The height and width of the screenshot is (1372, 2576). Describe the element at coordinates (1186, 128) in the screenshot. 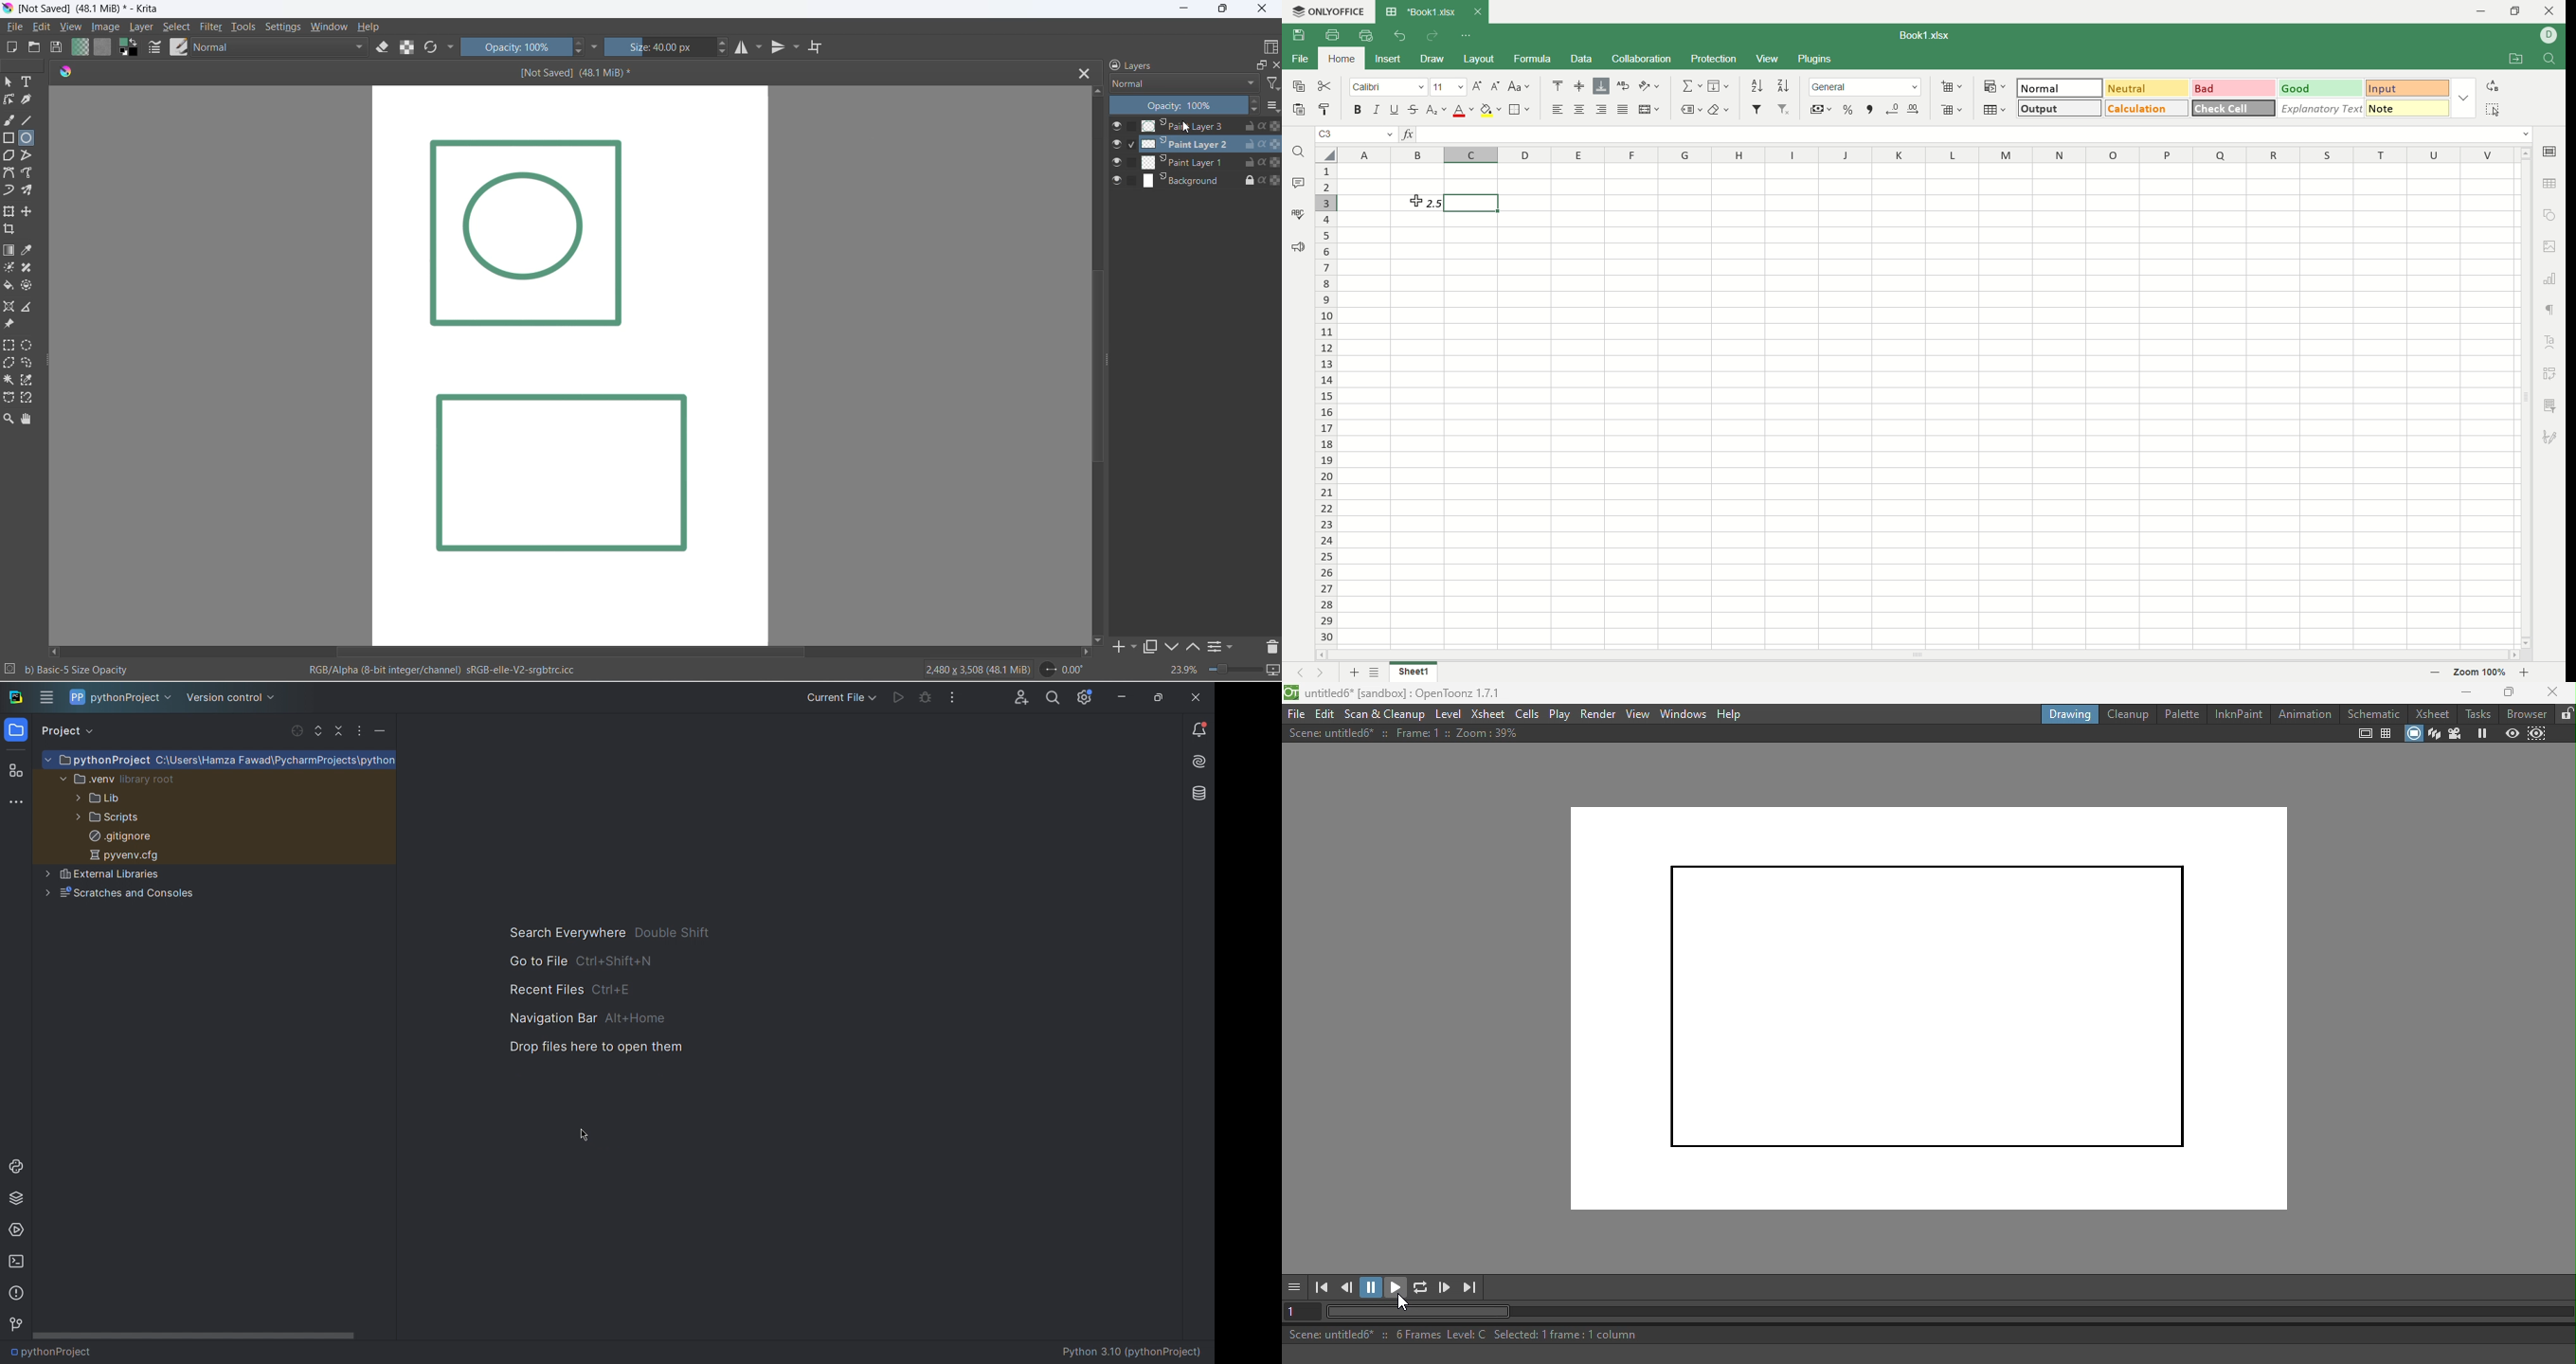

I see `cursor` at that location.